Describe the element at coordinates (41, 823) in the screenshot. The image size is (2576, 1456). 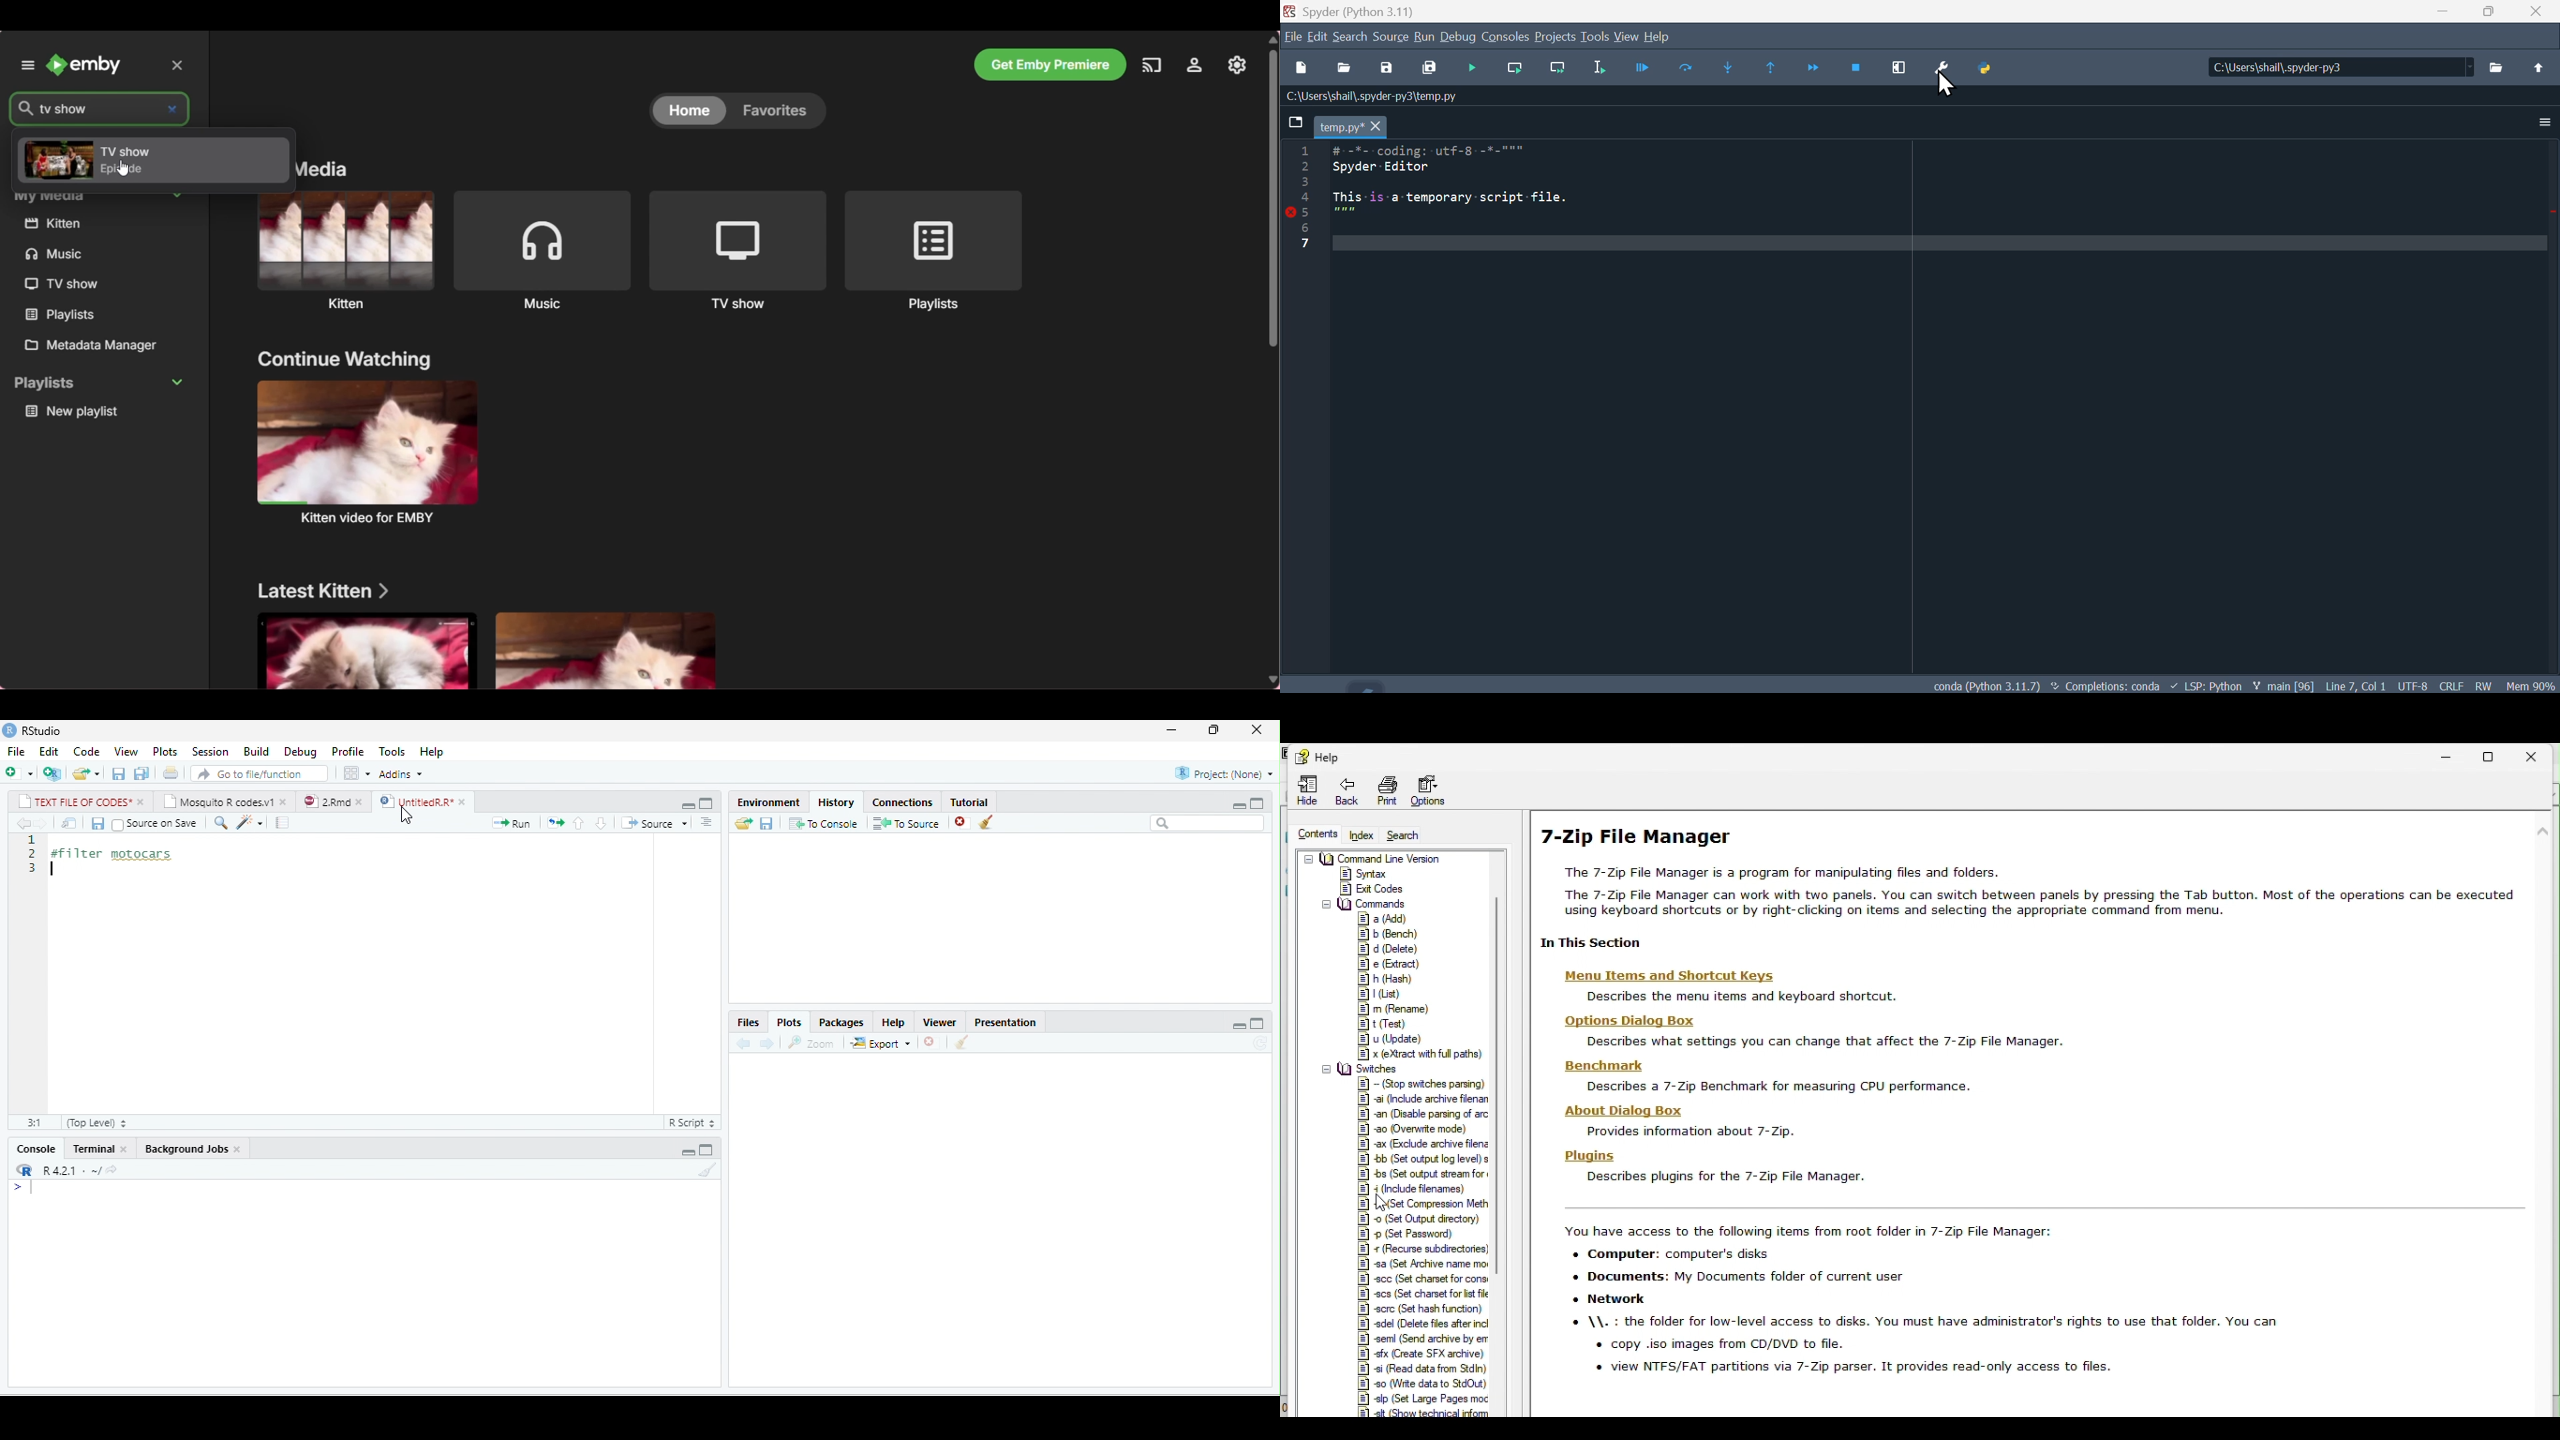
I see `forward` at that location.